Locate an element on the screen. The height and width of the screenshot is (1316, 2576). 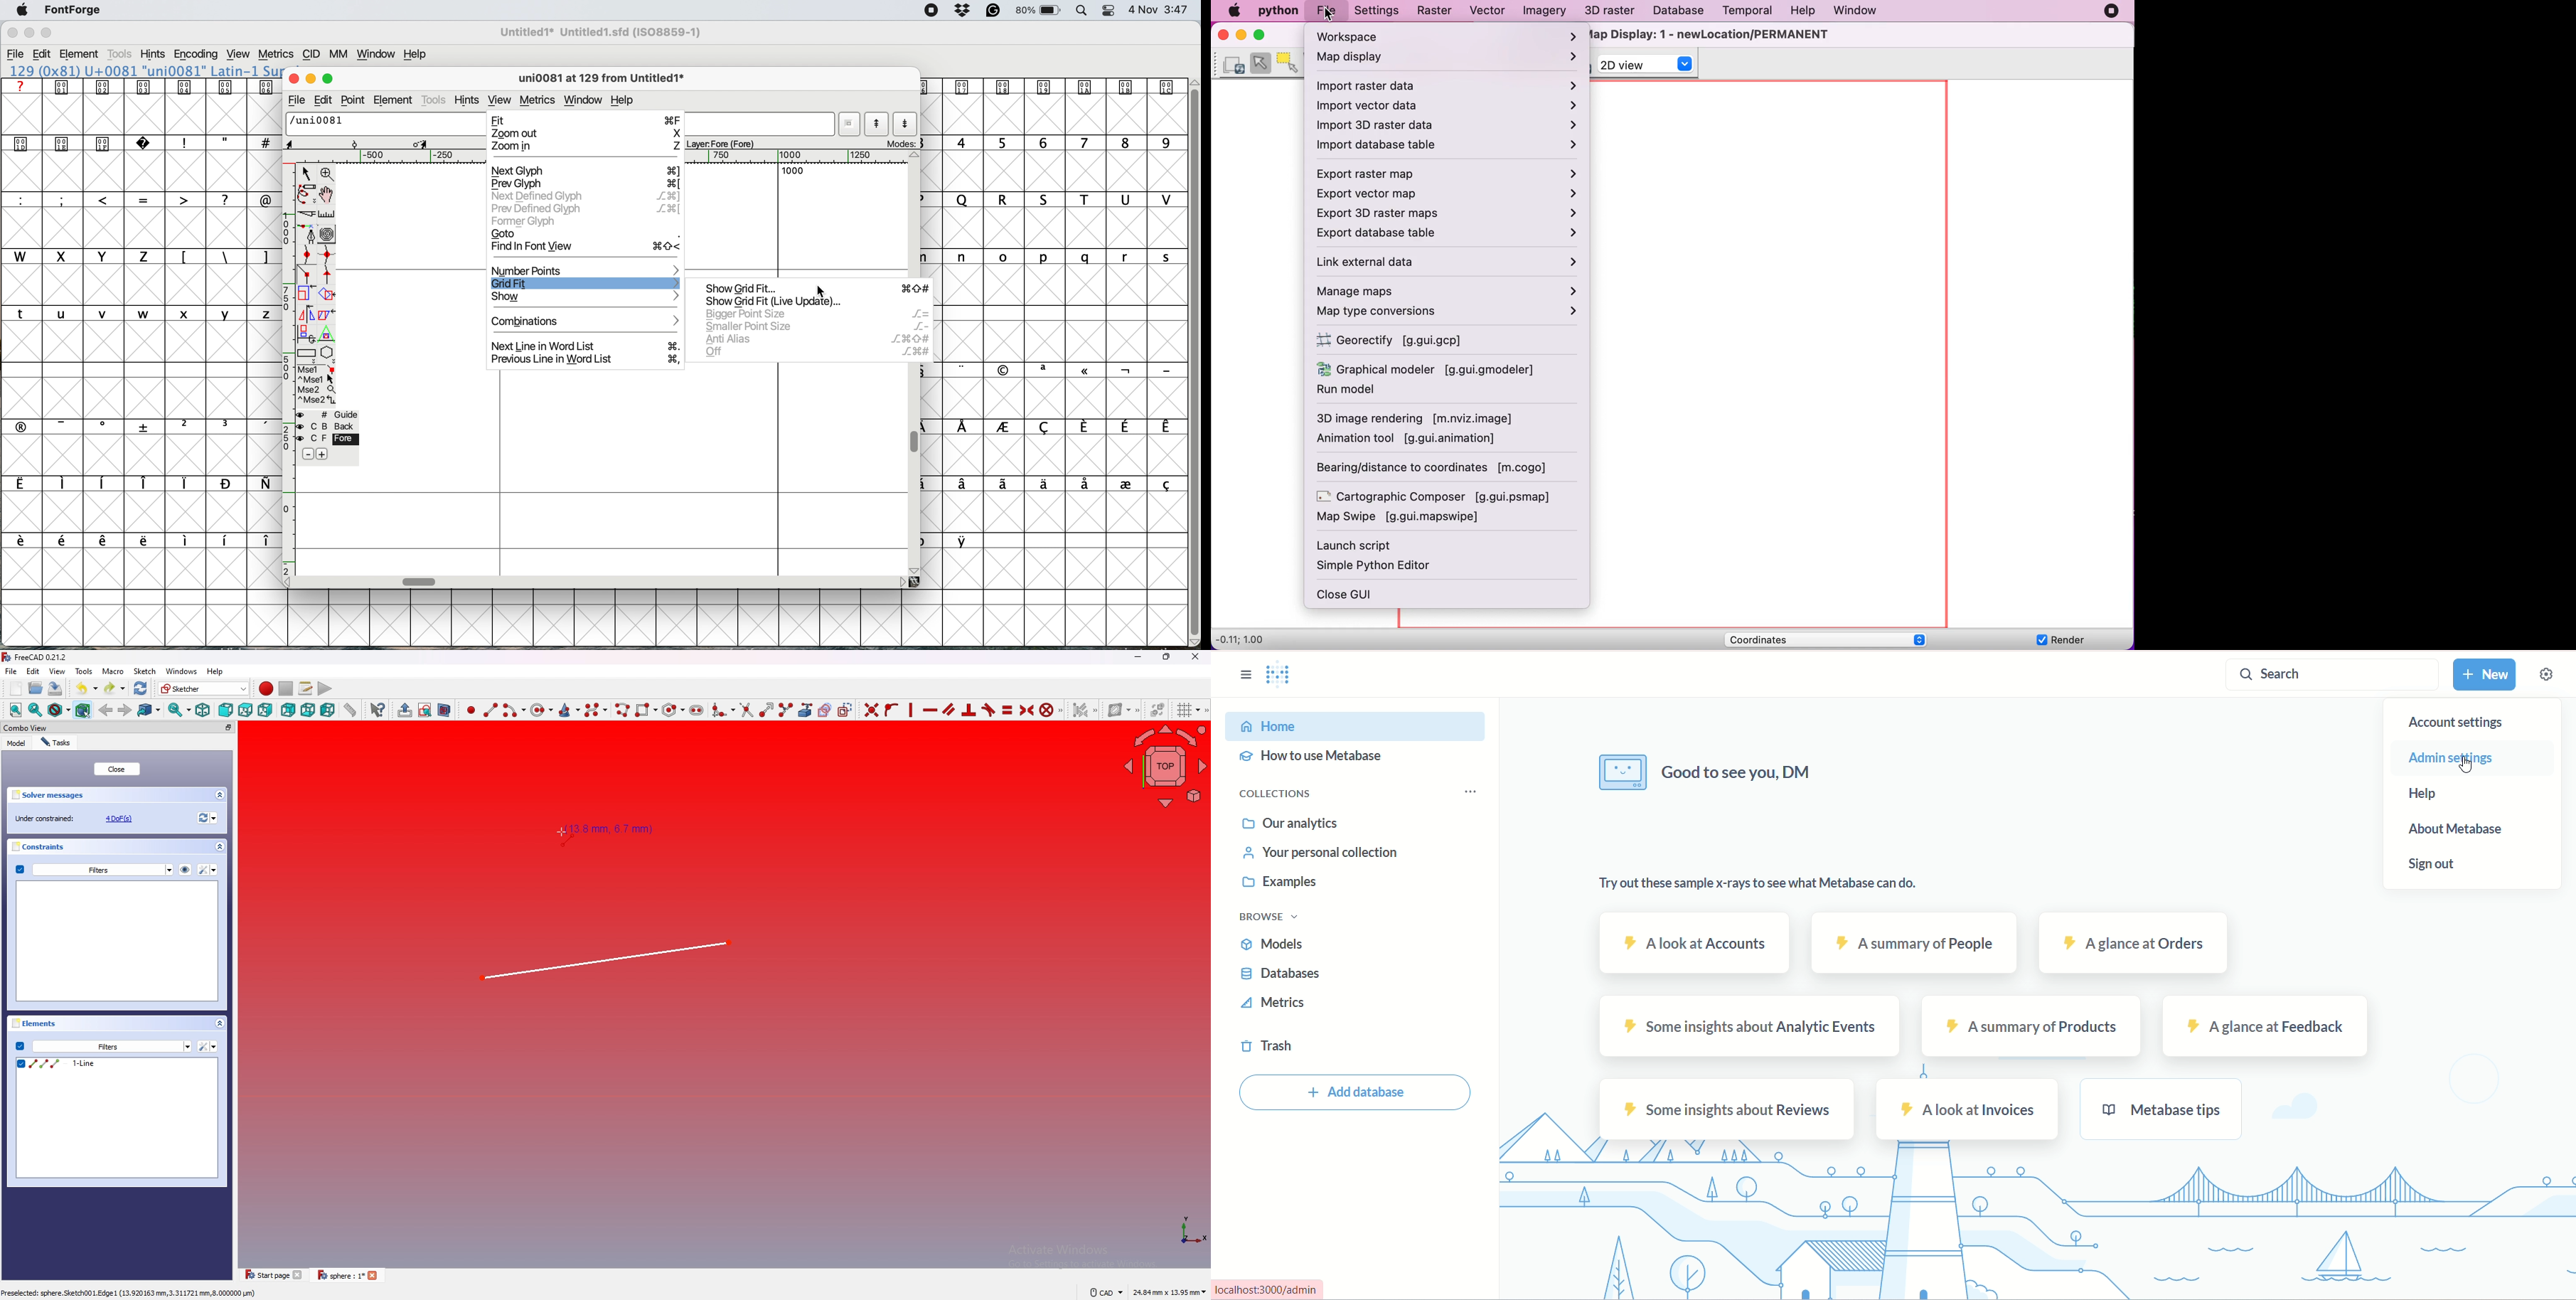
rotate the selection is located at coordinates (326, 295).